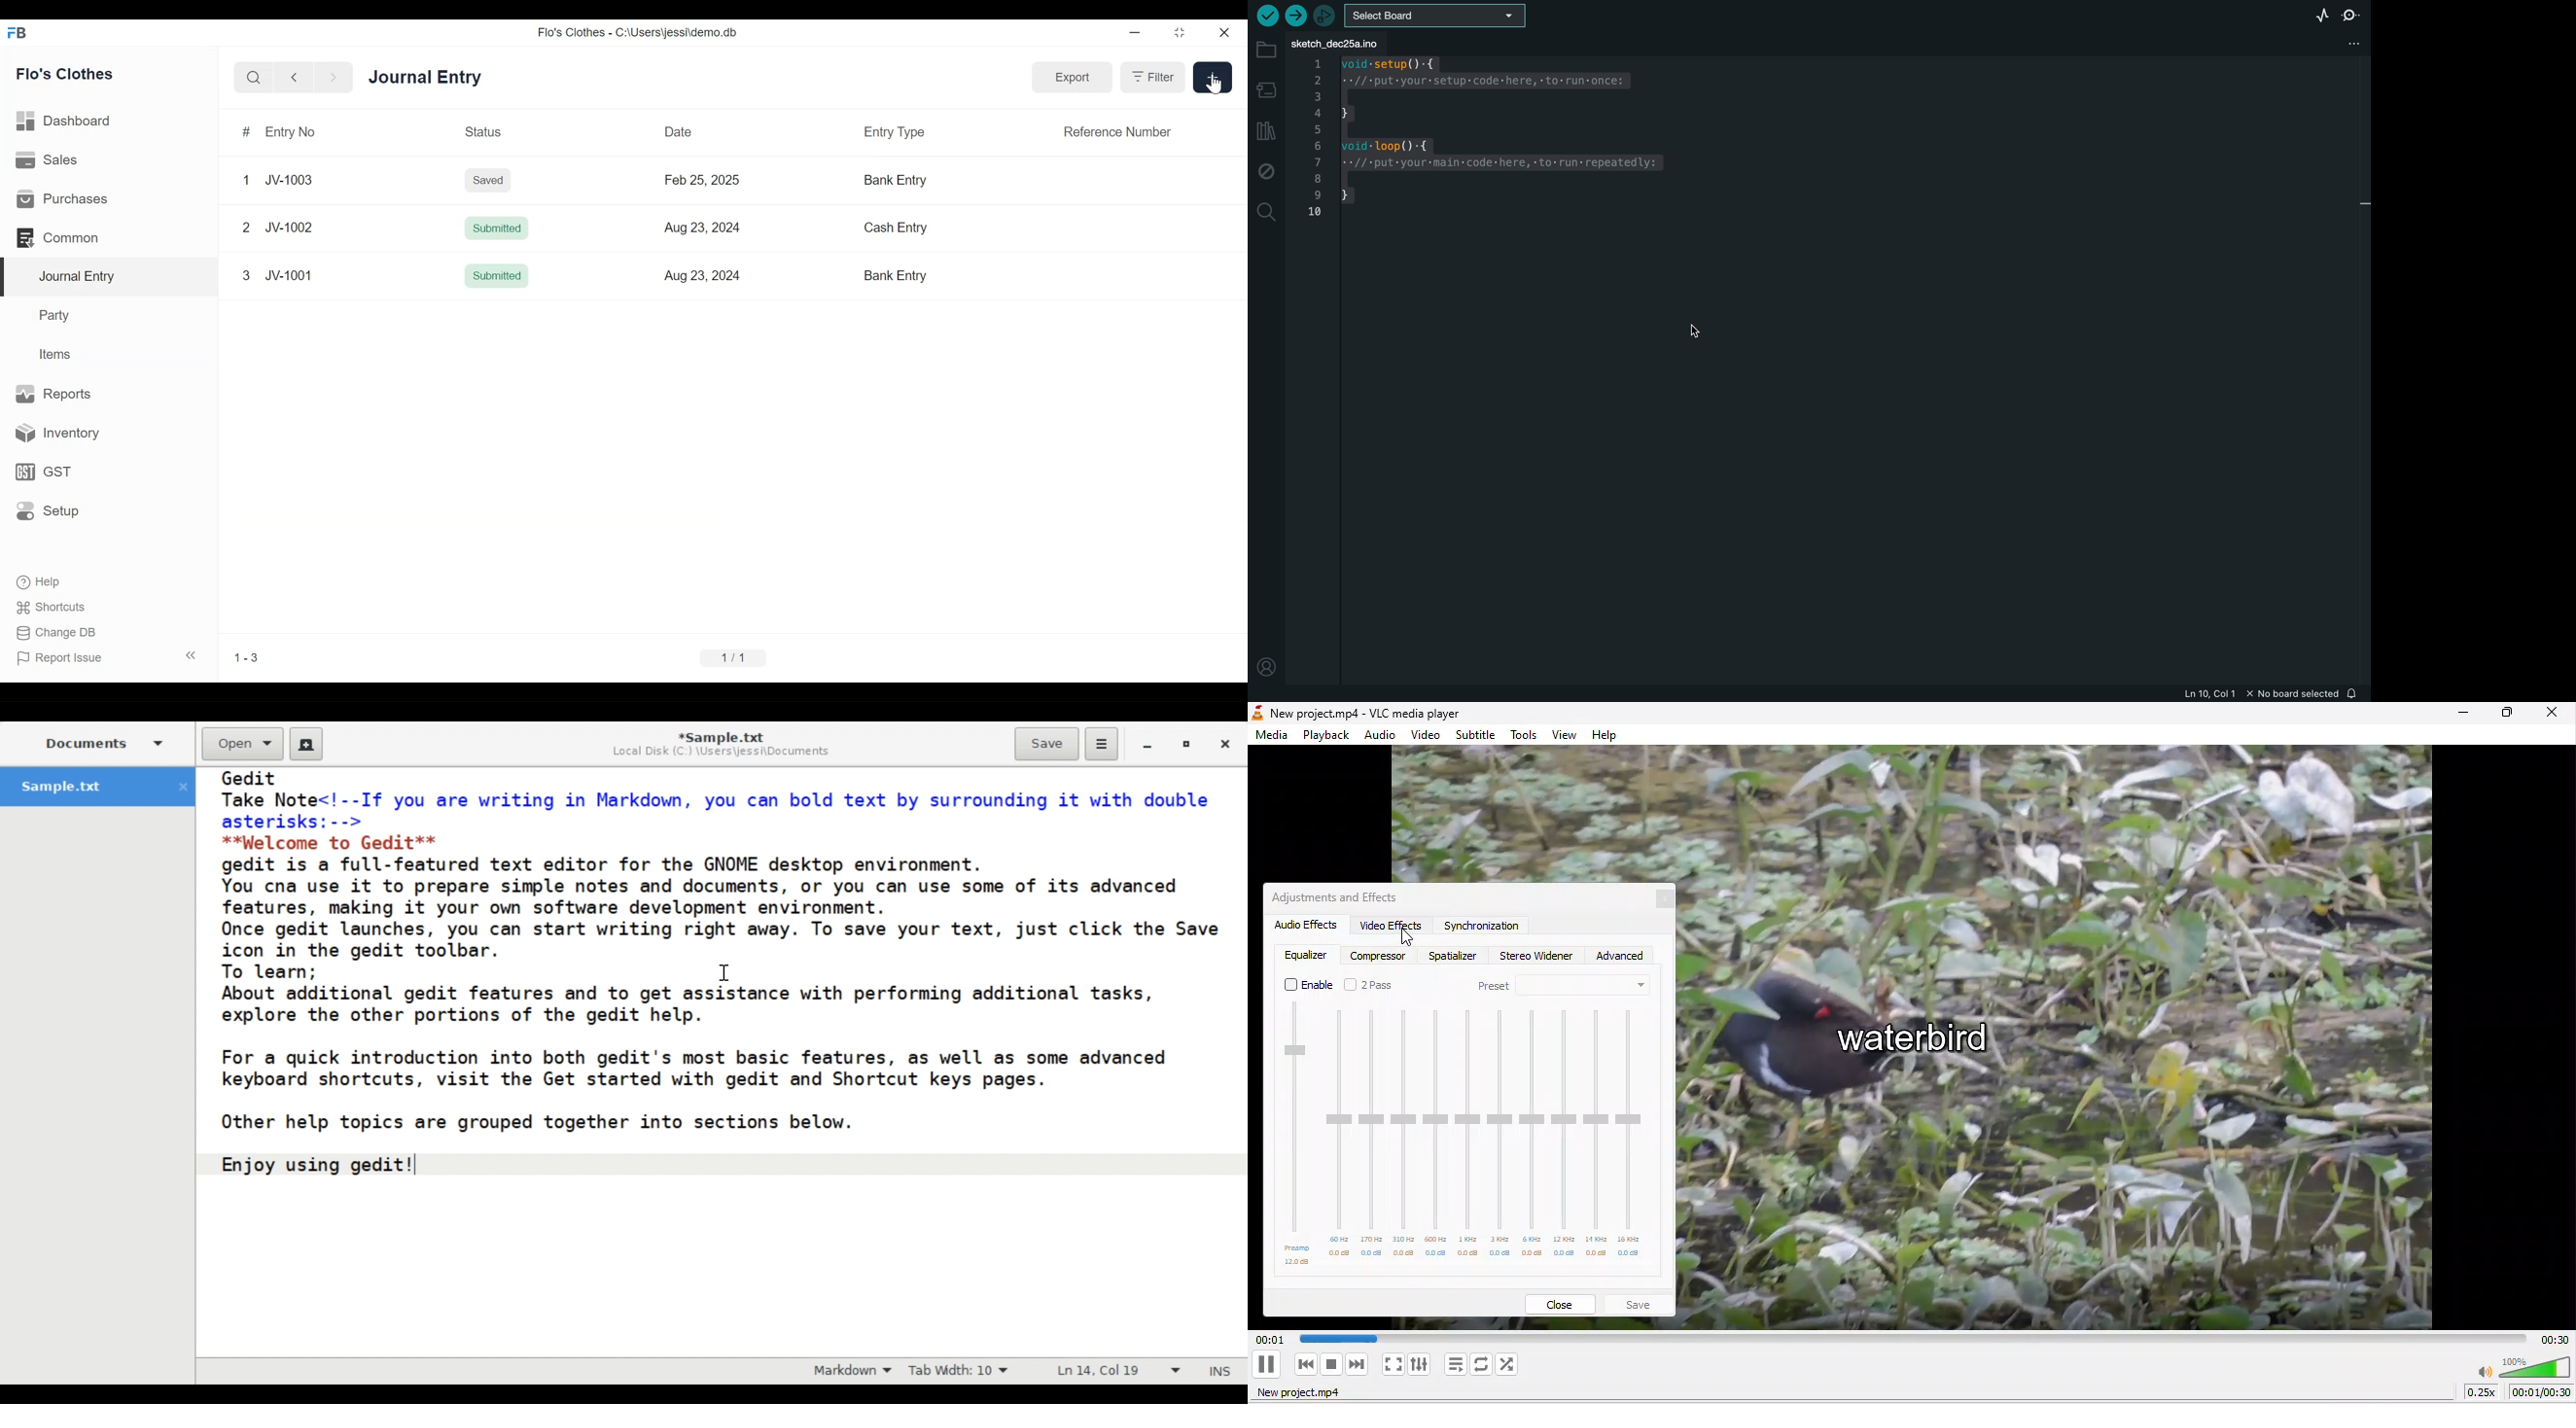 The width and height of the screenshot is (2576, 1428). What do you see at coordinates (1511, 1364) in the screenshot?
I see `random` at bounding box center [1511, 1364].